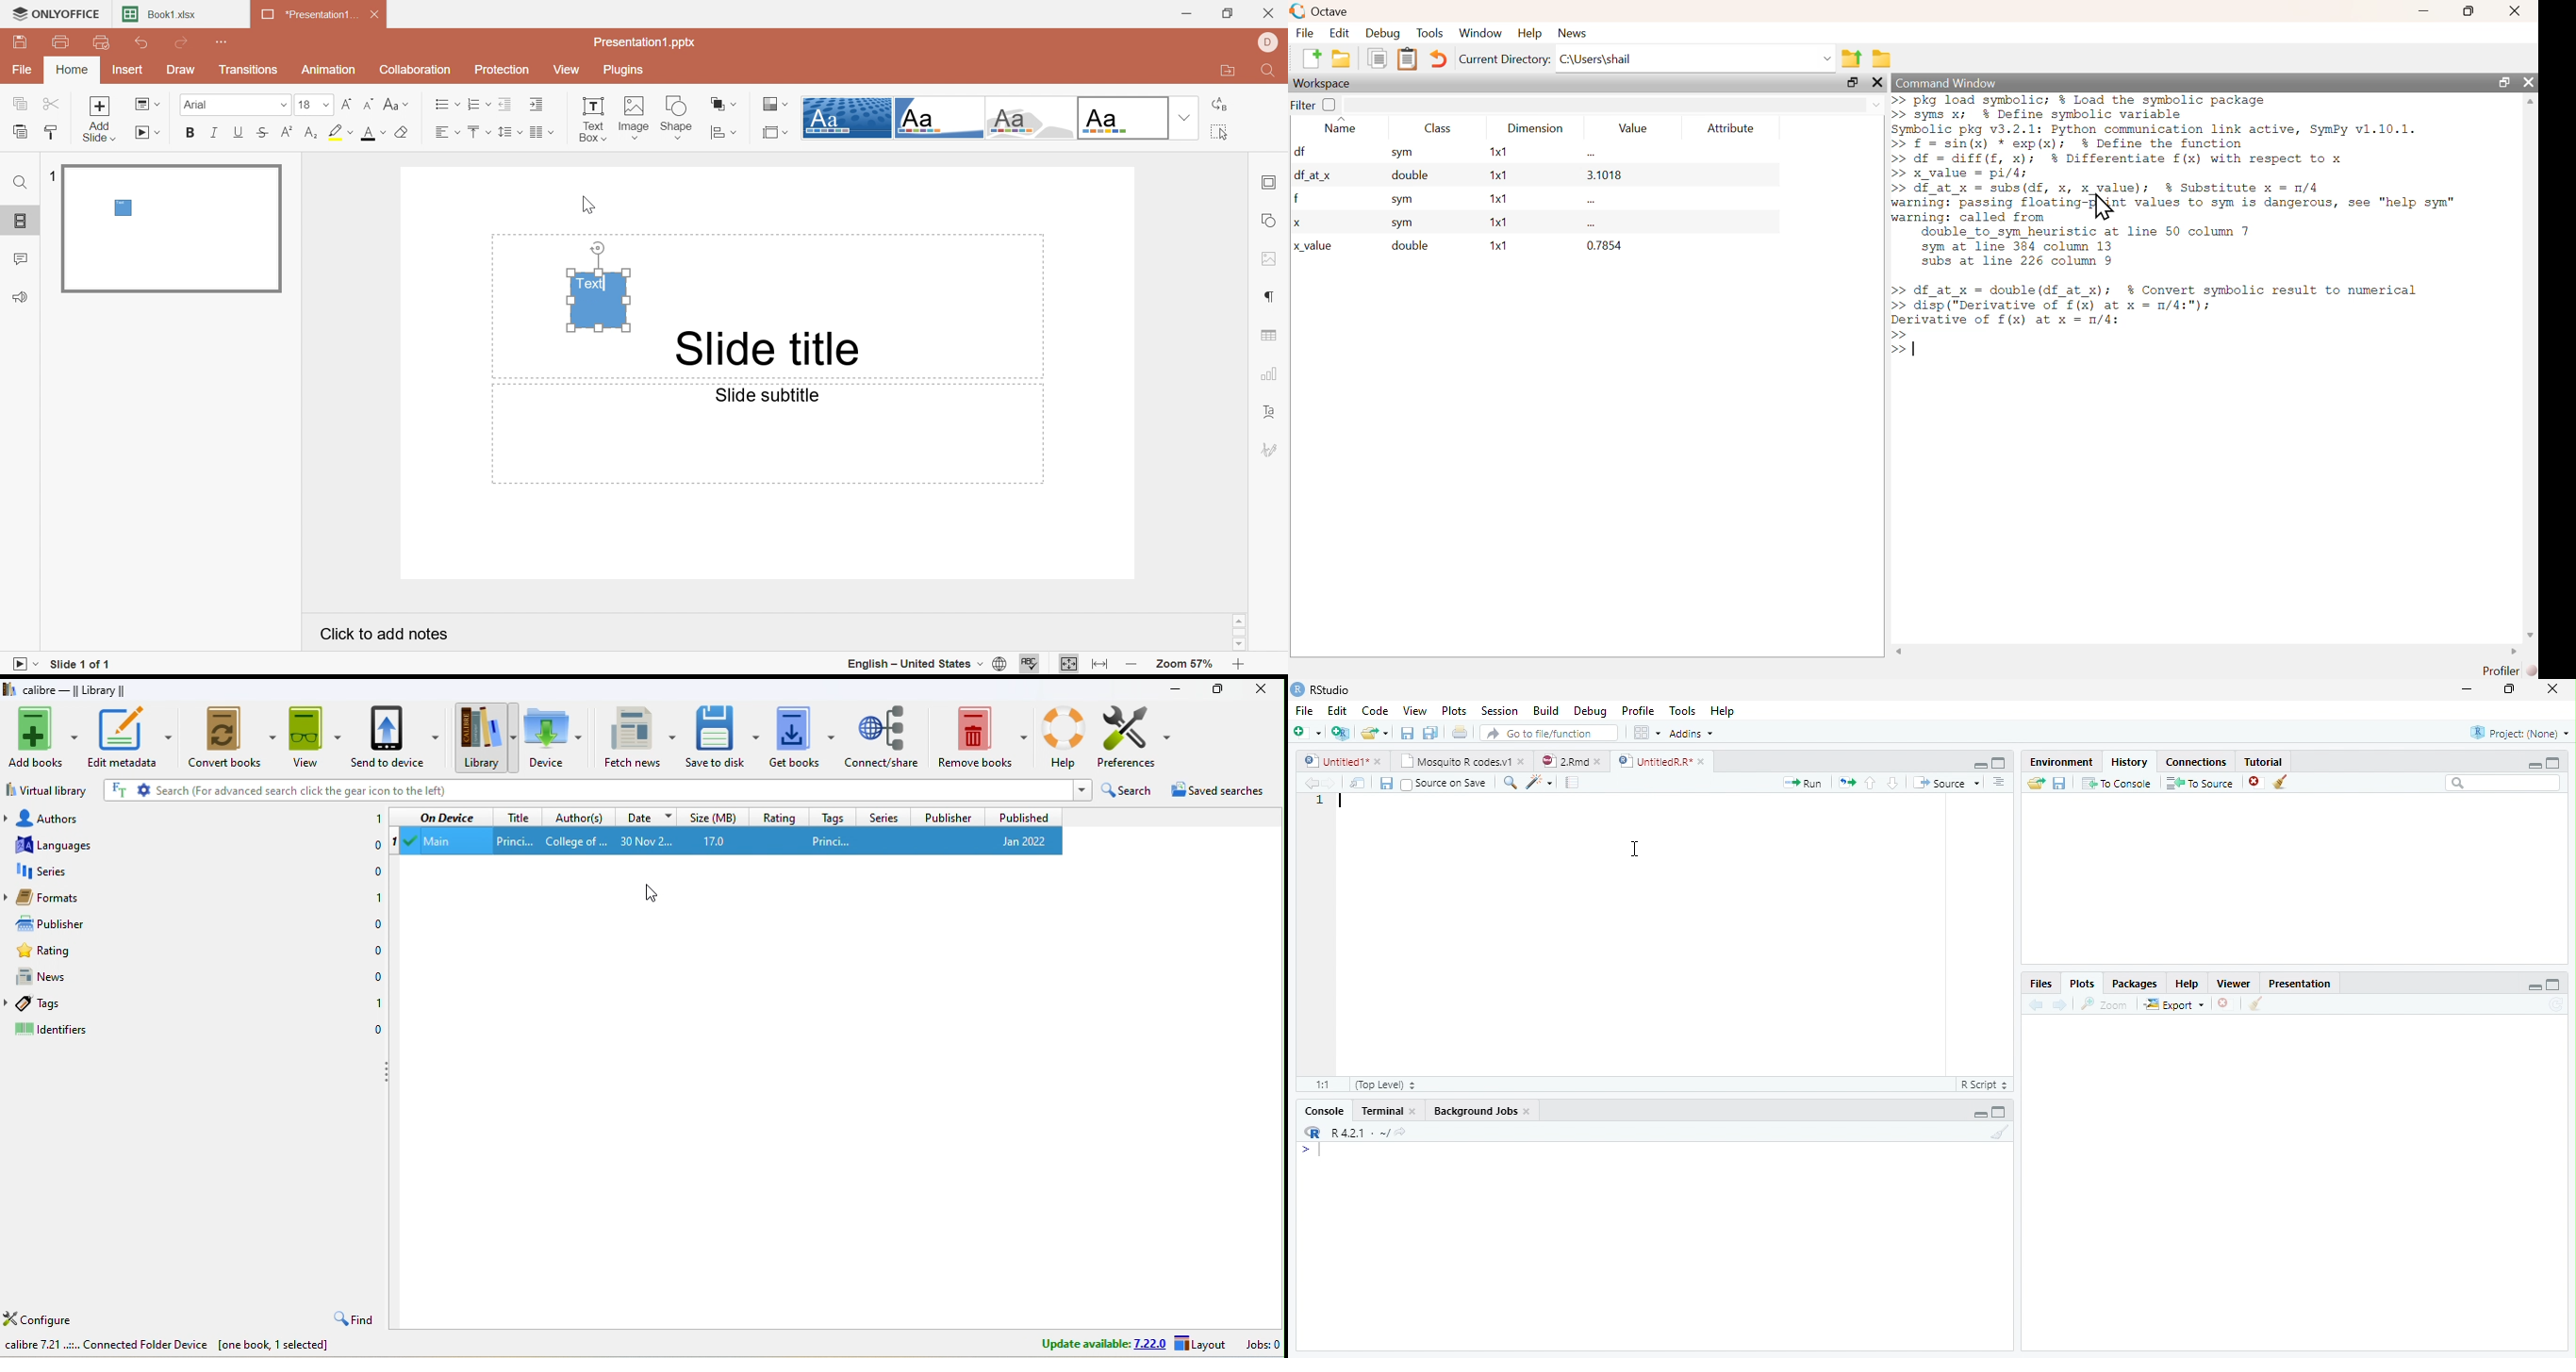 This screenshot has height=1372, width=2576. I want to click on maximize, so click(2553, 762).